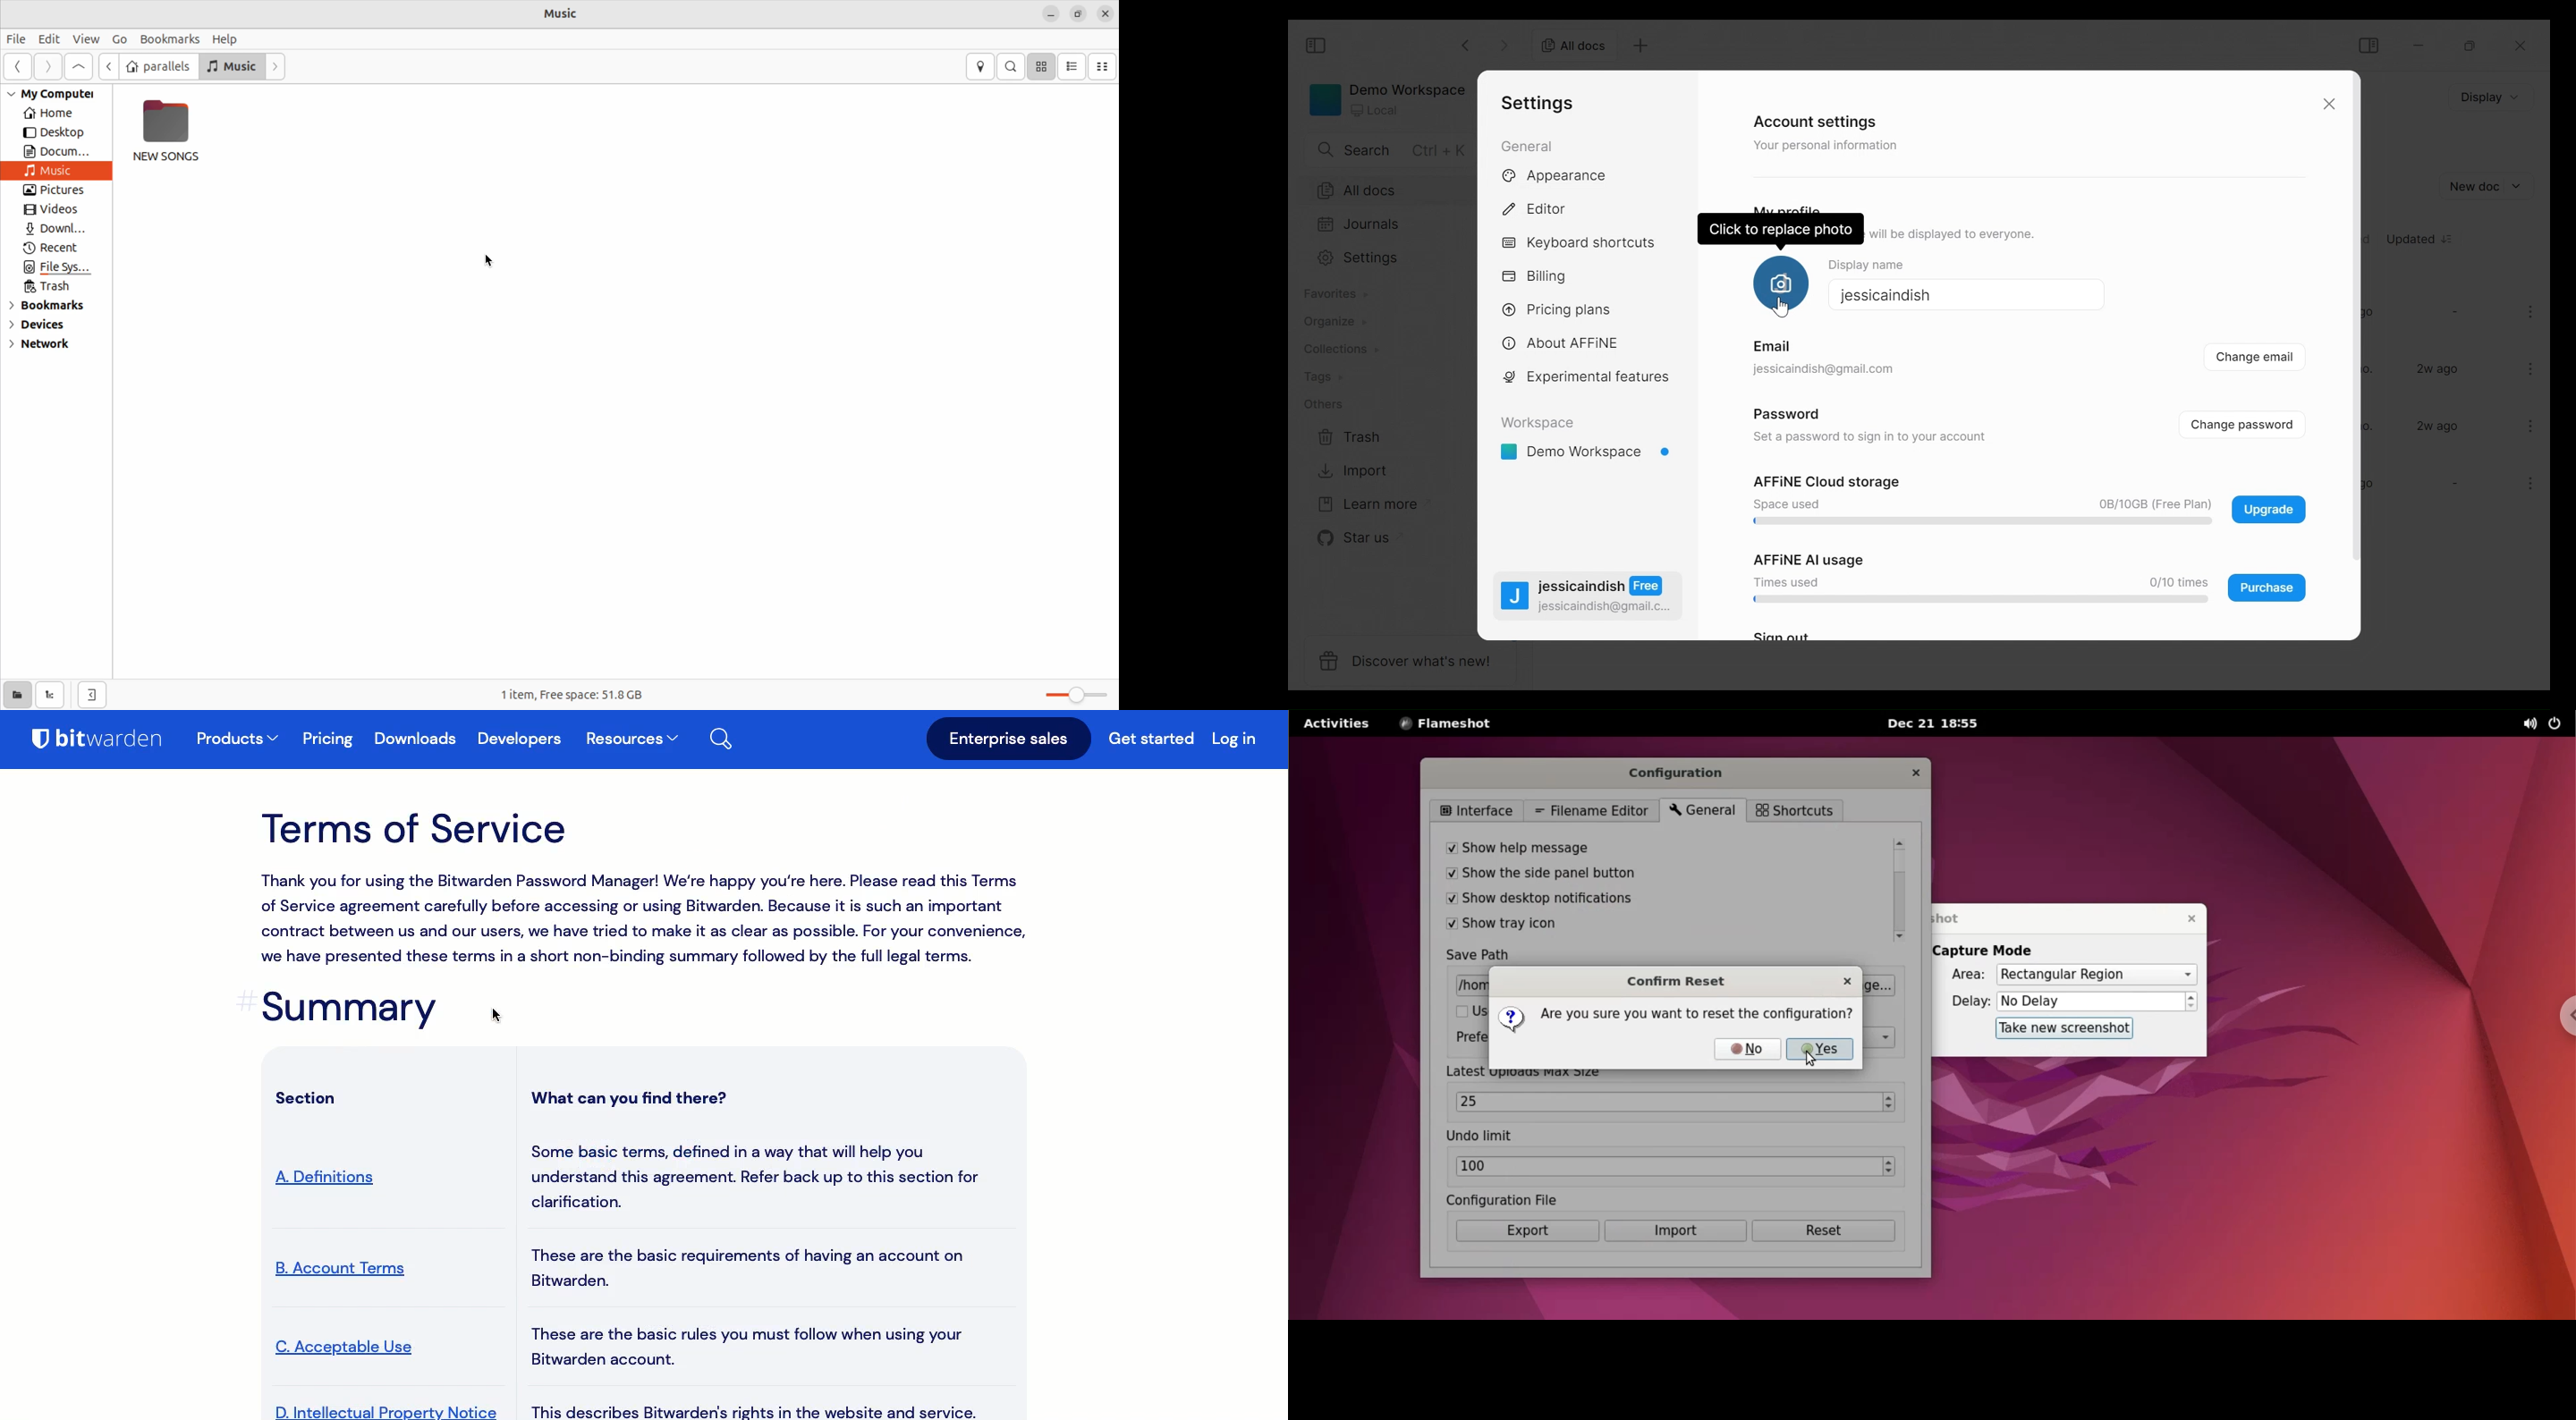 The height and width of the screenshot is (1428, 2576). What do you see at coordinates (2454, 311) in the screenshot?
I see `-` at bounding box center [2454, 311].